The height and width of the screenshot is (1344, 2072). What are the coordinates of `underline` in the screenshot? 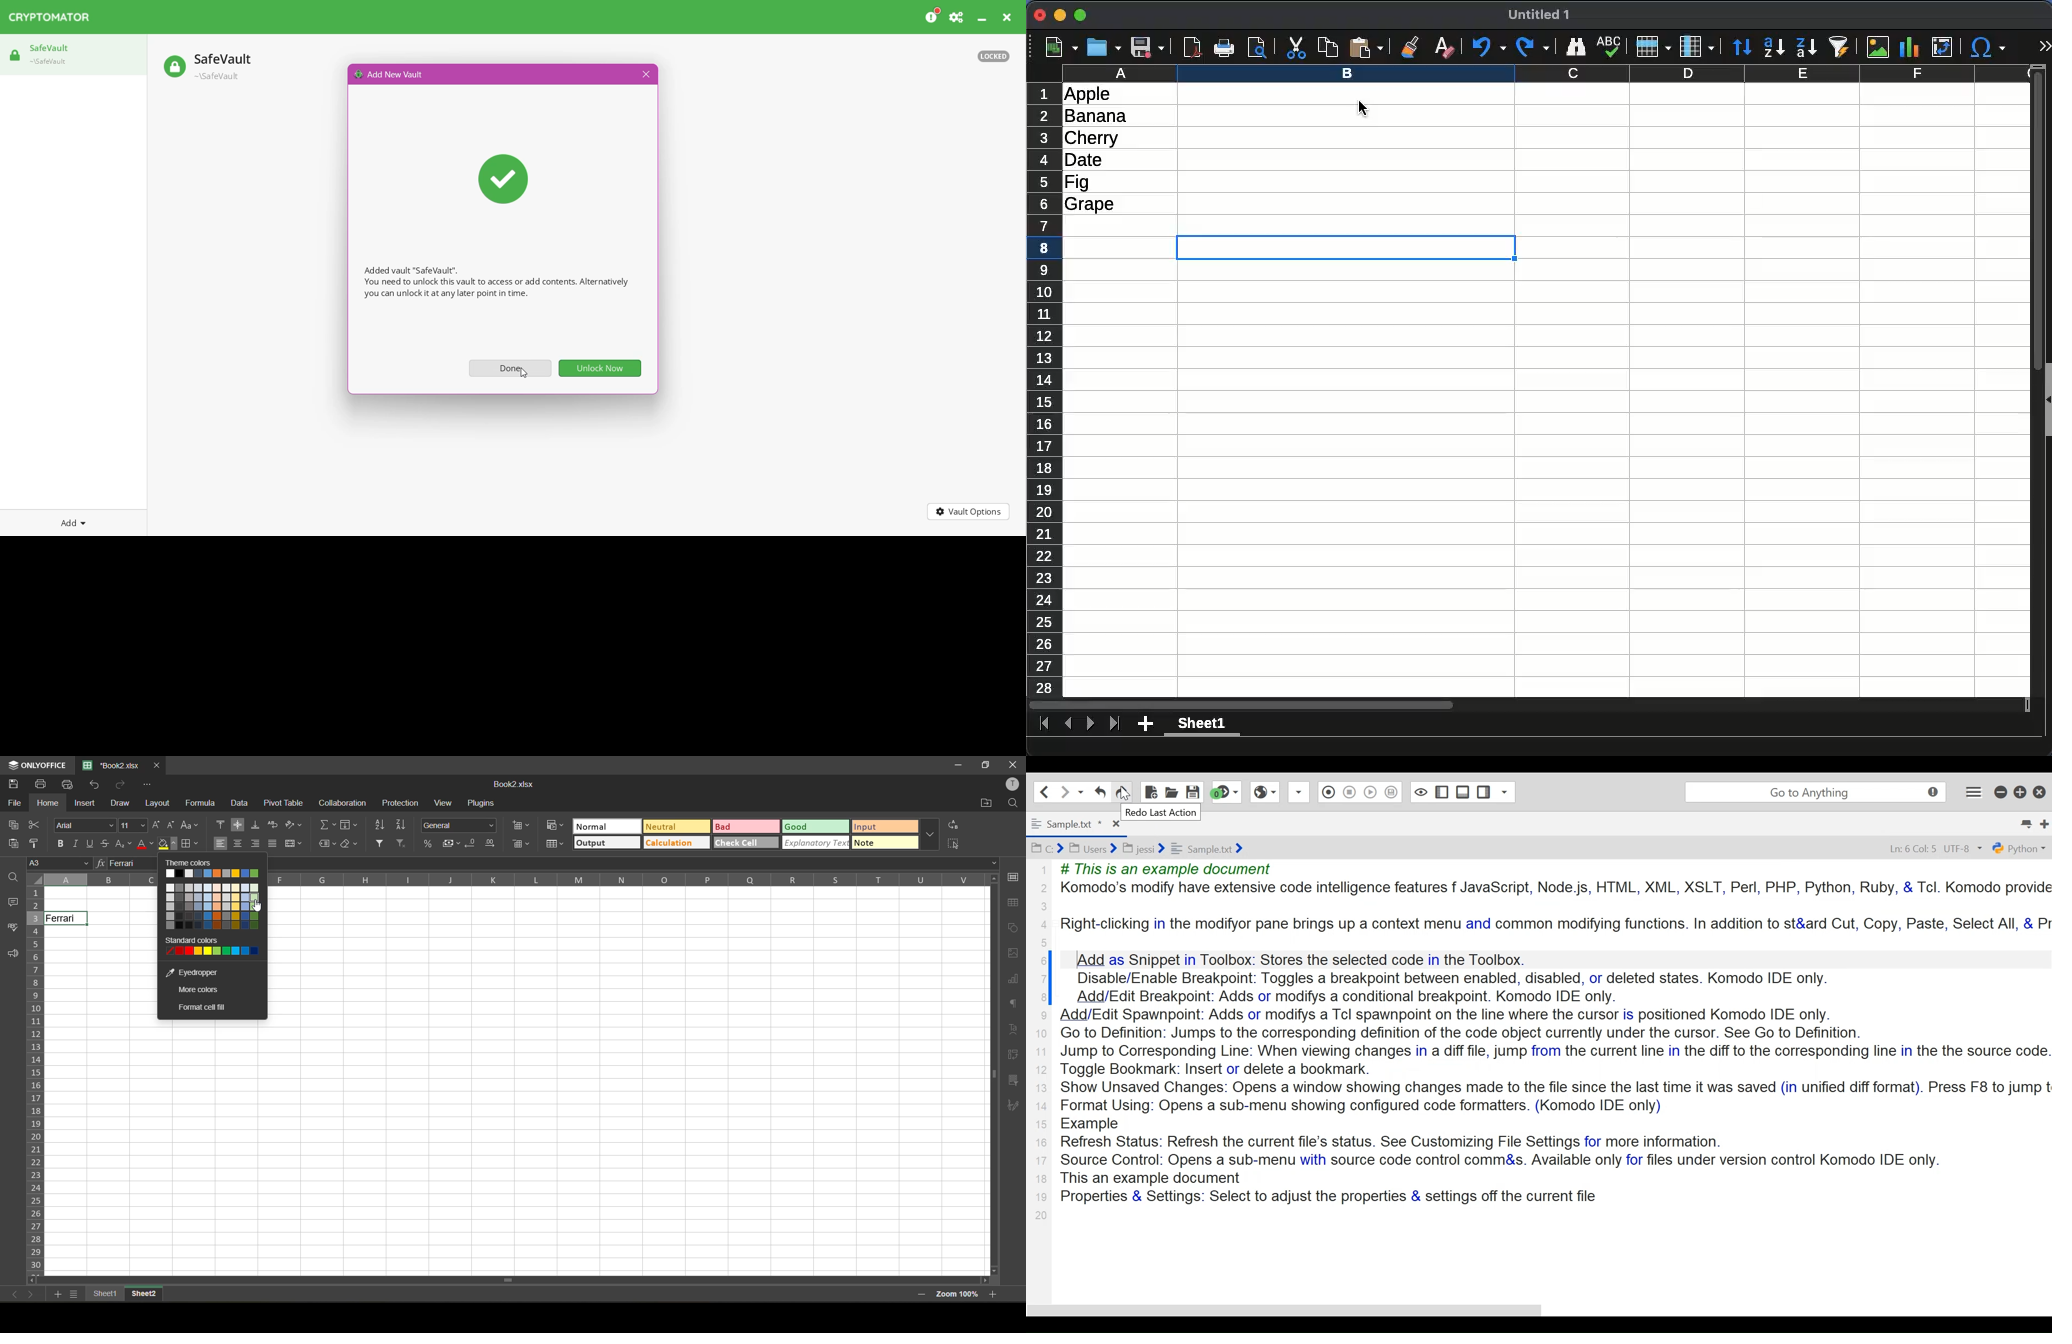 It's located at (93, 843).